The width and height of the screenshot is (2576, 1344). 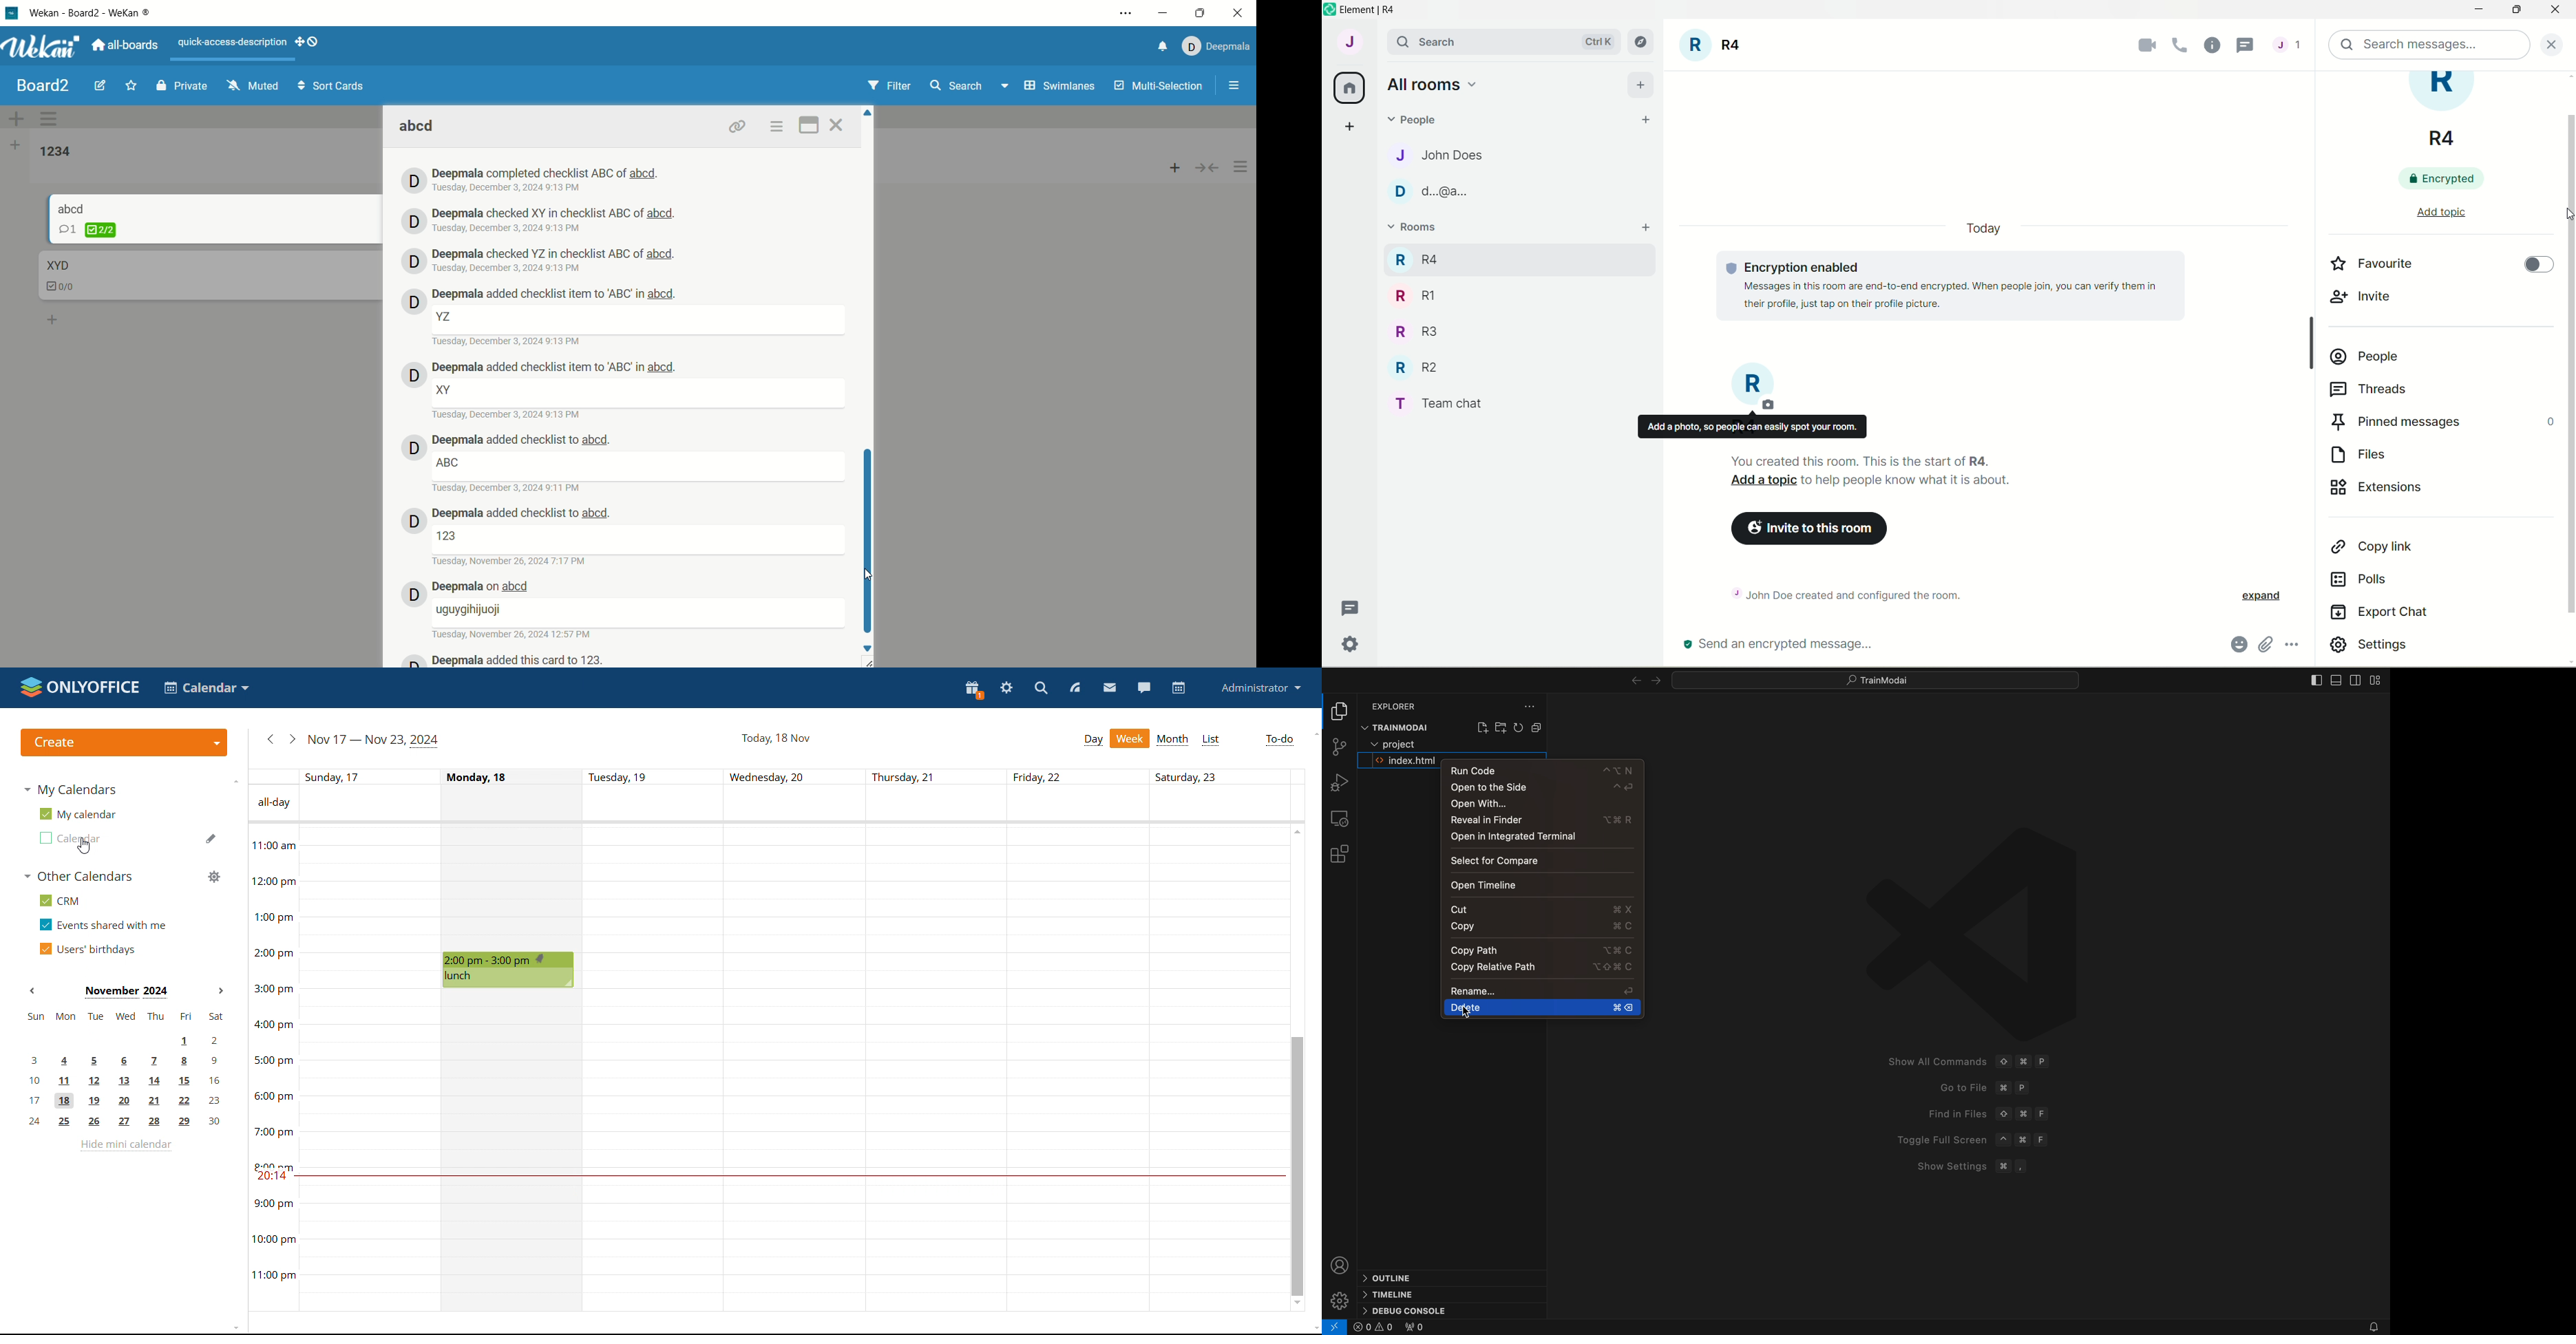 What do you see at coordinates (15, 147) in the screenshot?
I see `add list` at bounding box center [15, 147].